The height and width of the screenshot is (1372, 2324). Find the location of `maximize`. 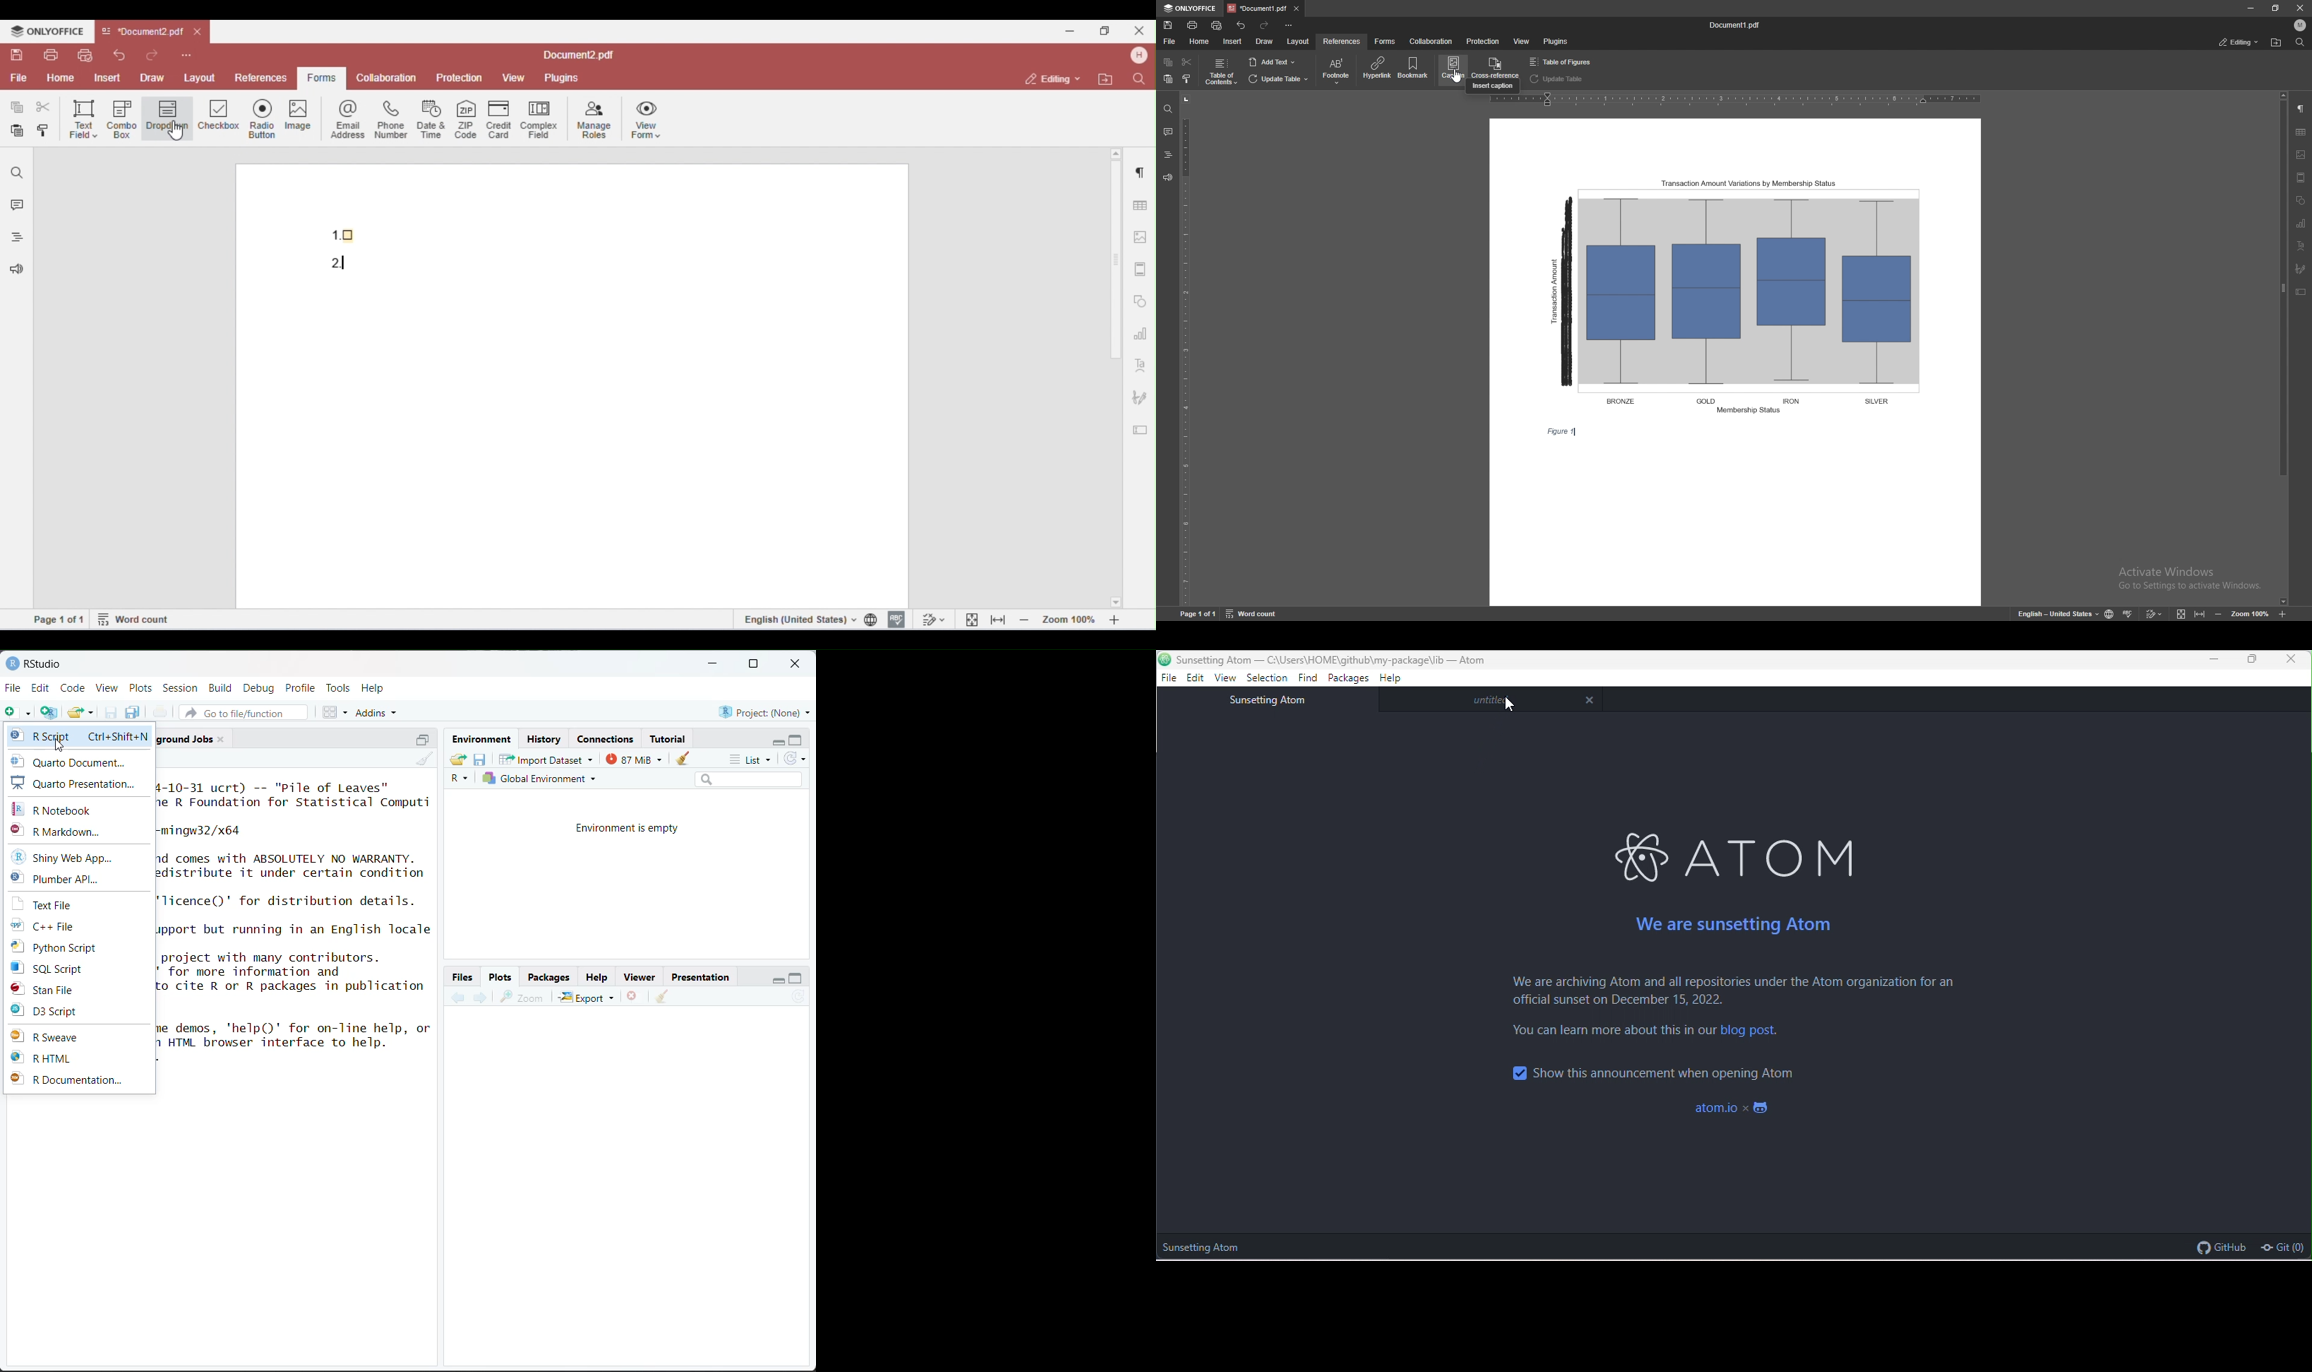

maximize is located at coordinates (796, 977).